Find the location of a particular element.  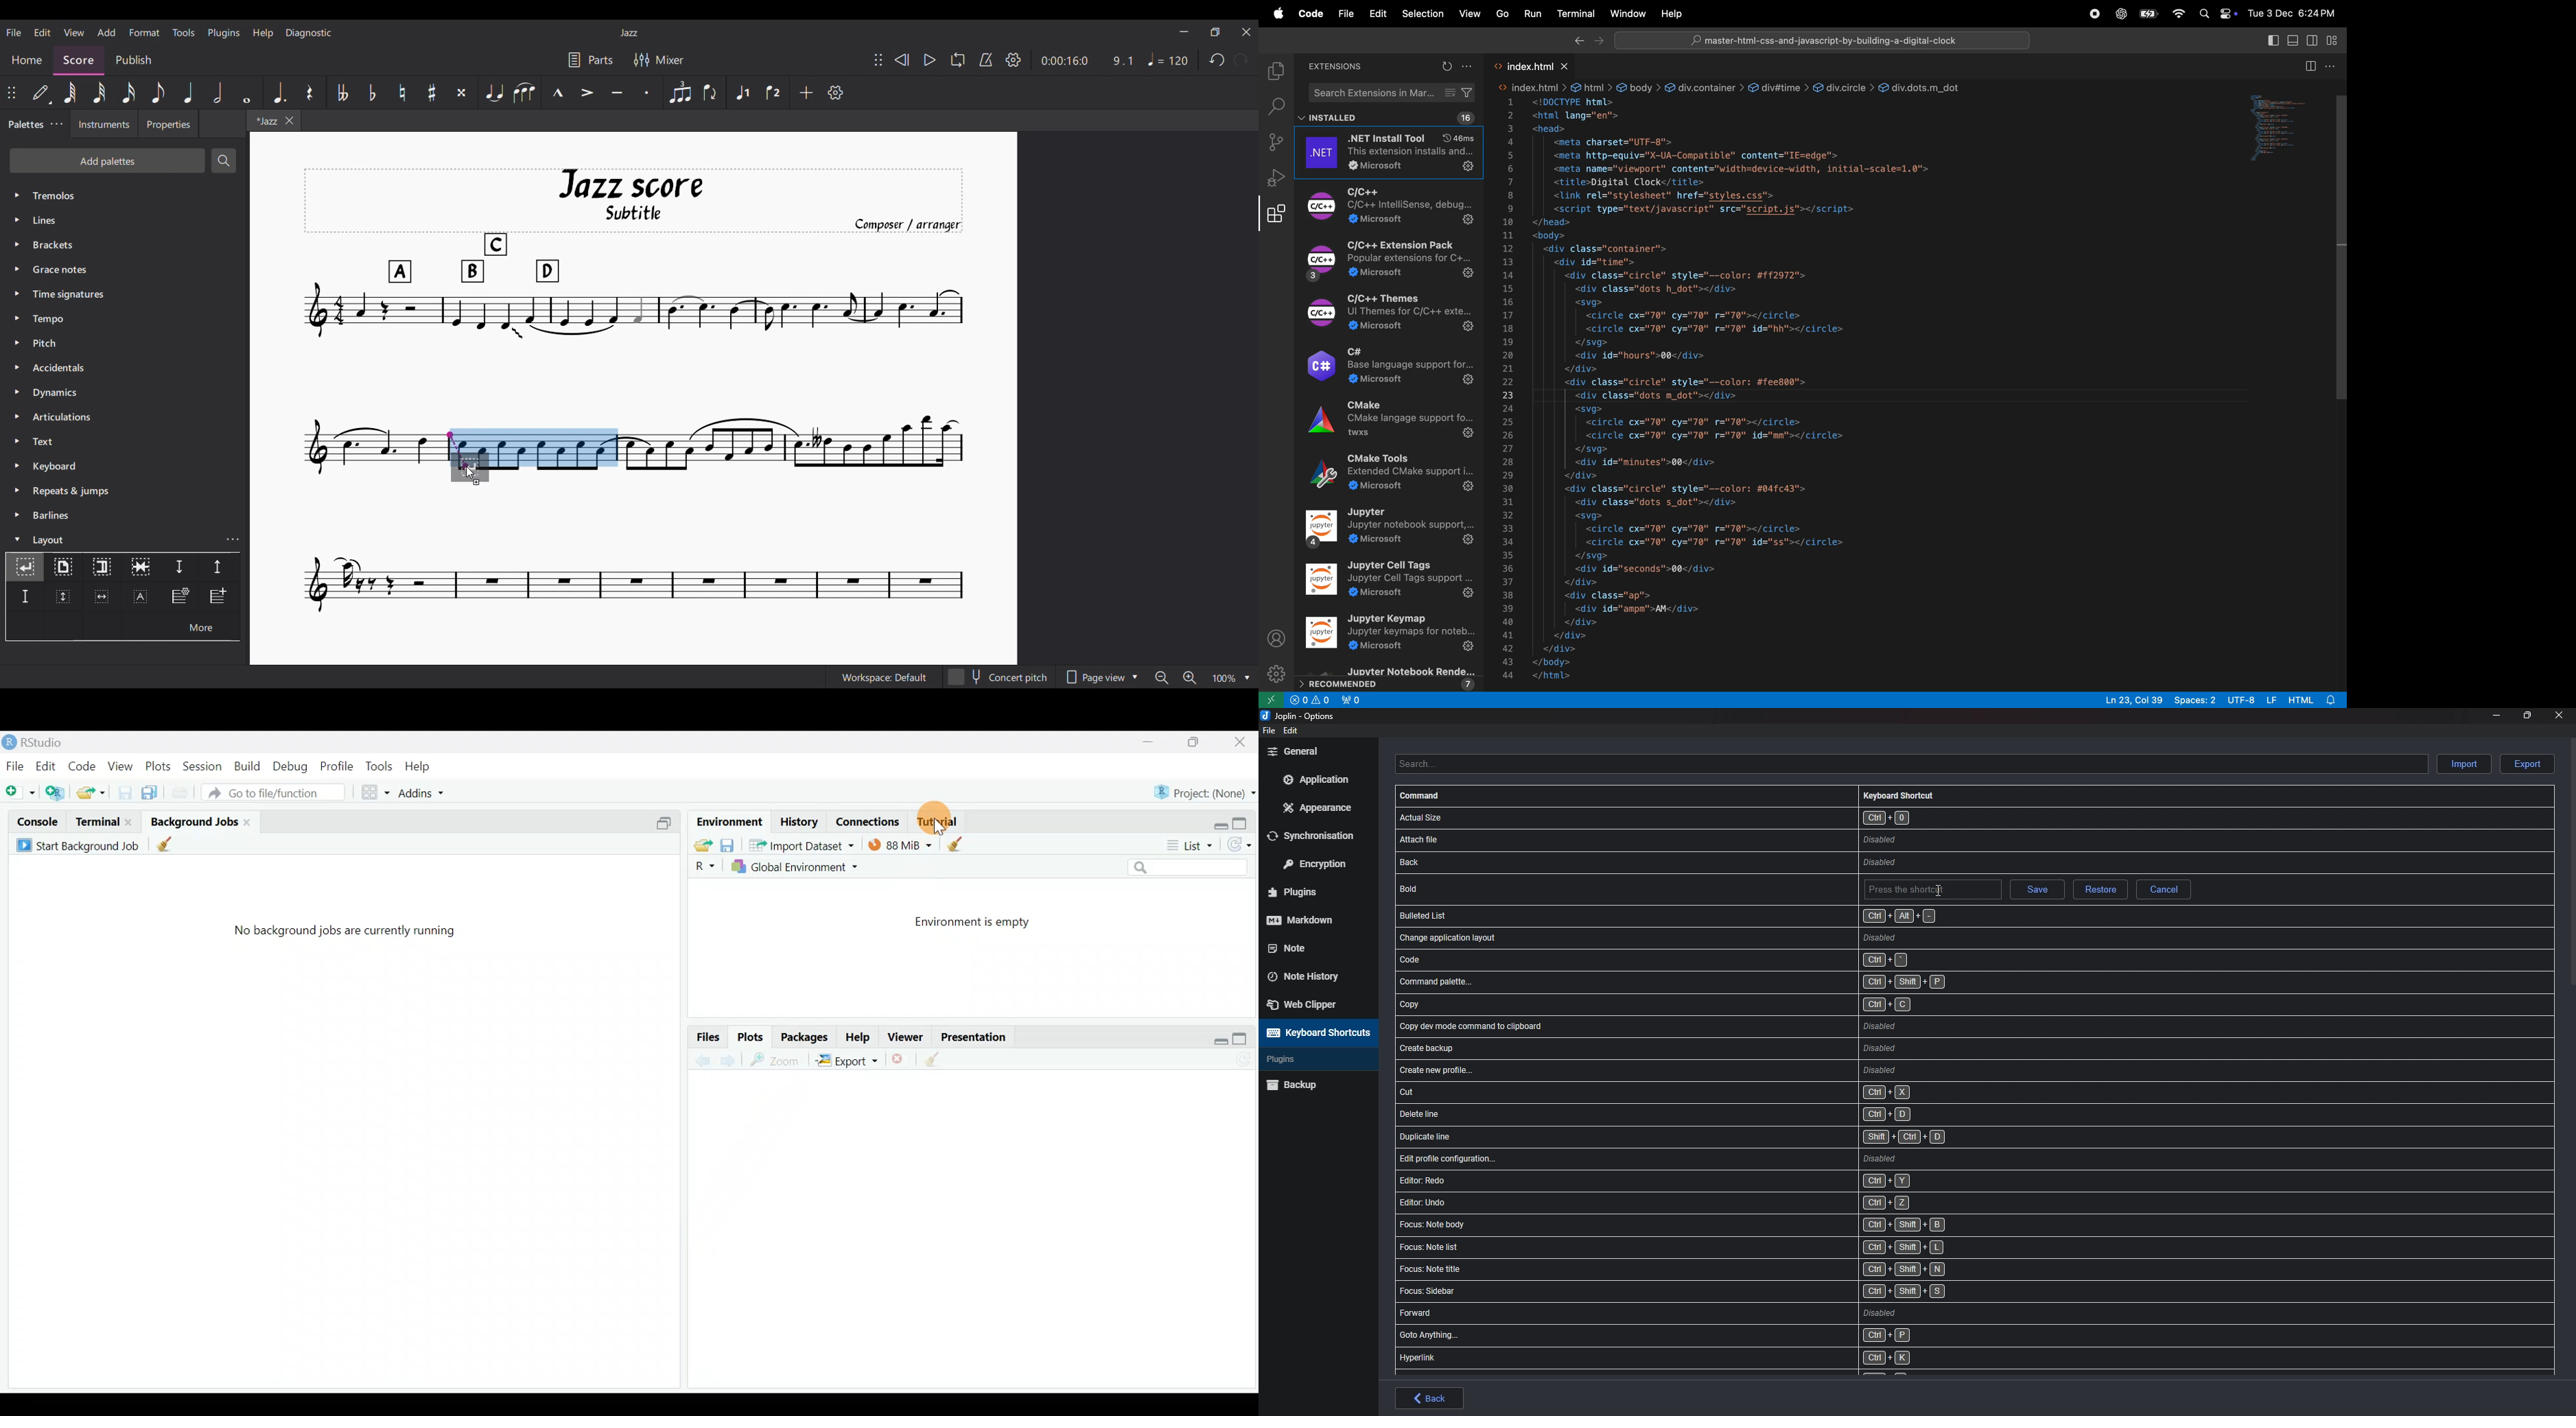

shortcut is located at coordinates (1720, 863).